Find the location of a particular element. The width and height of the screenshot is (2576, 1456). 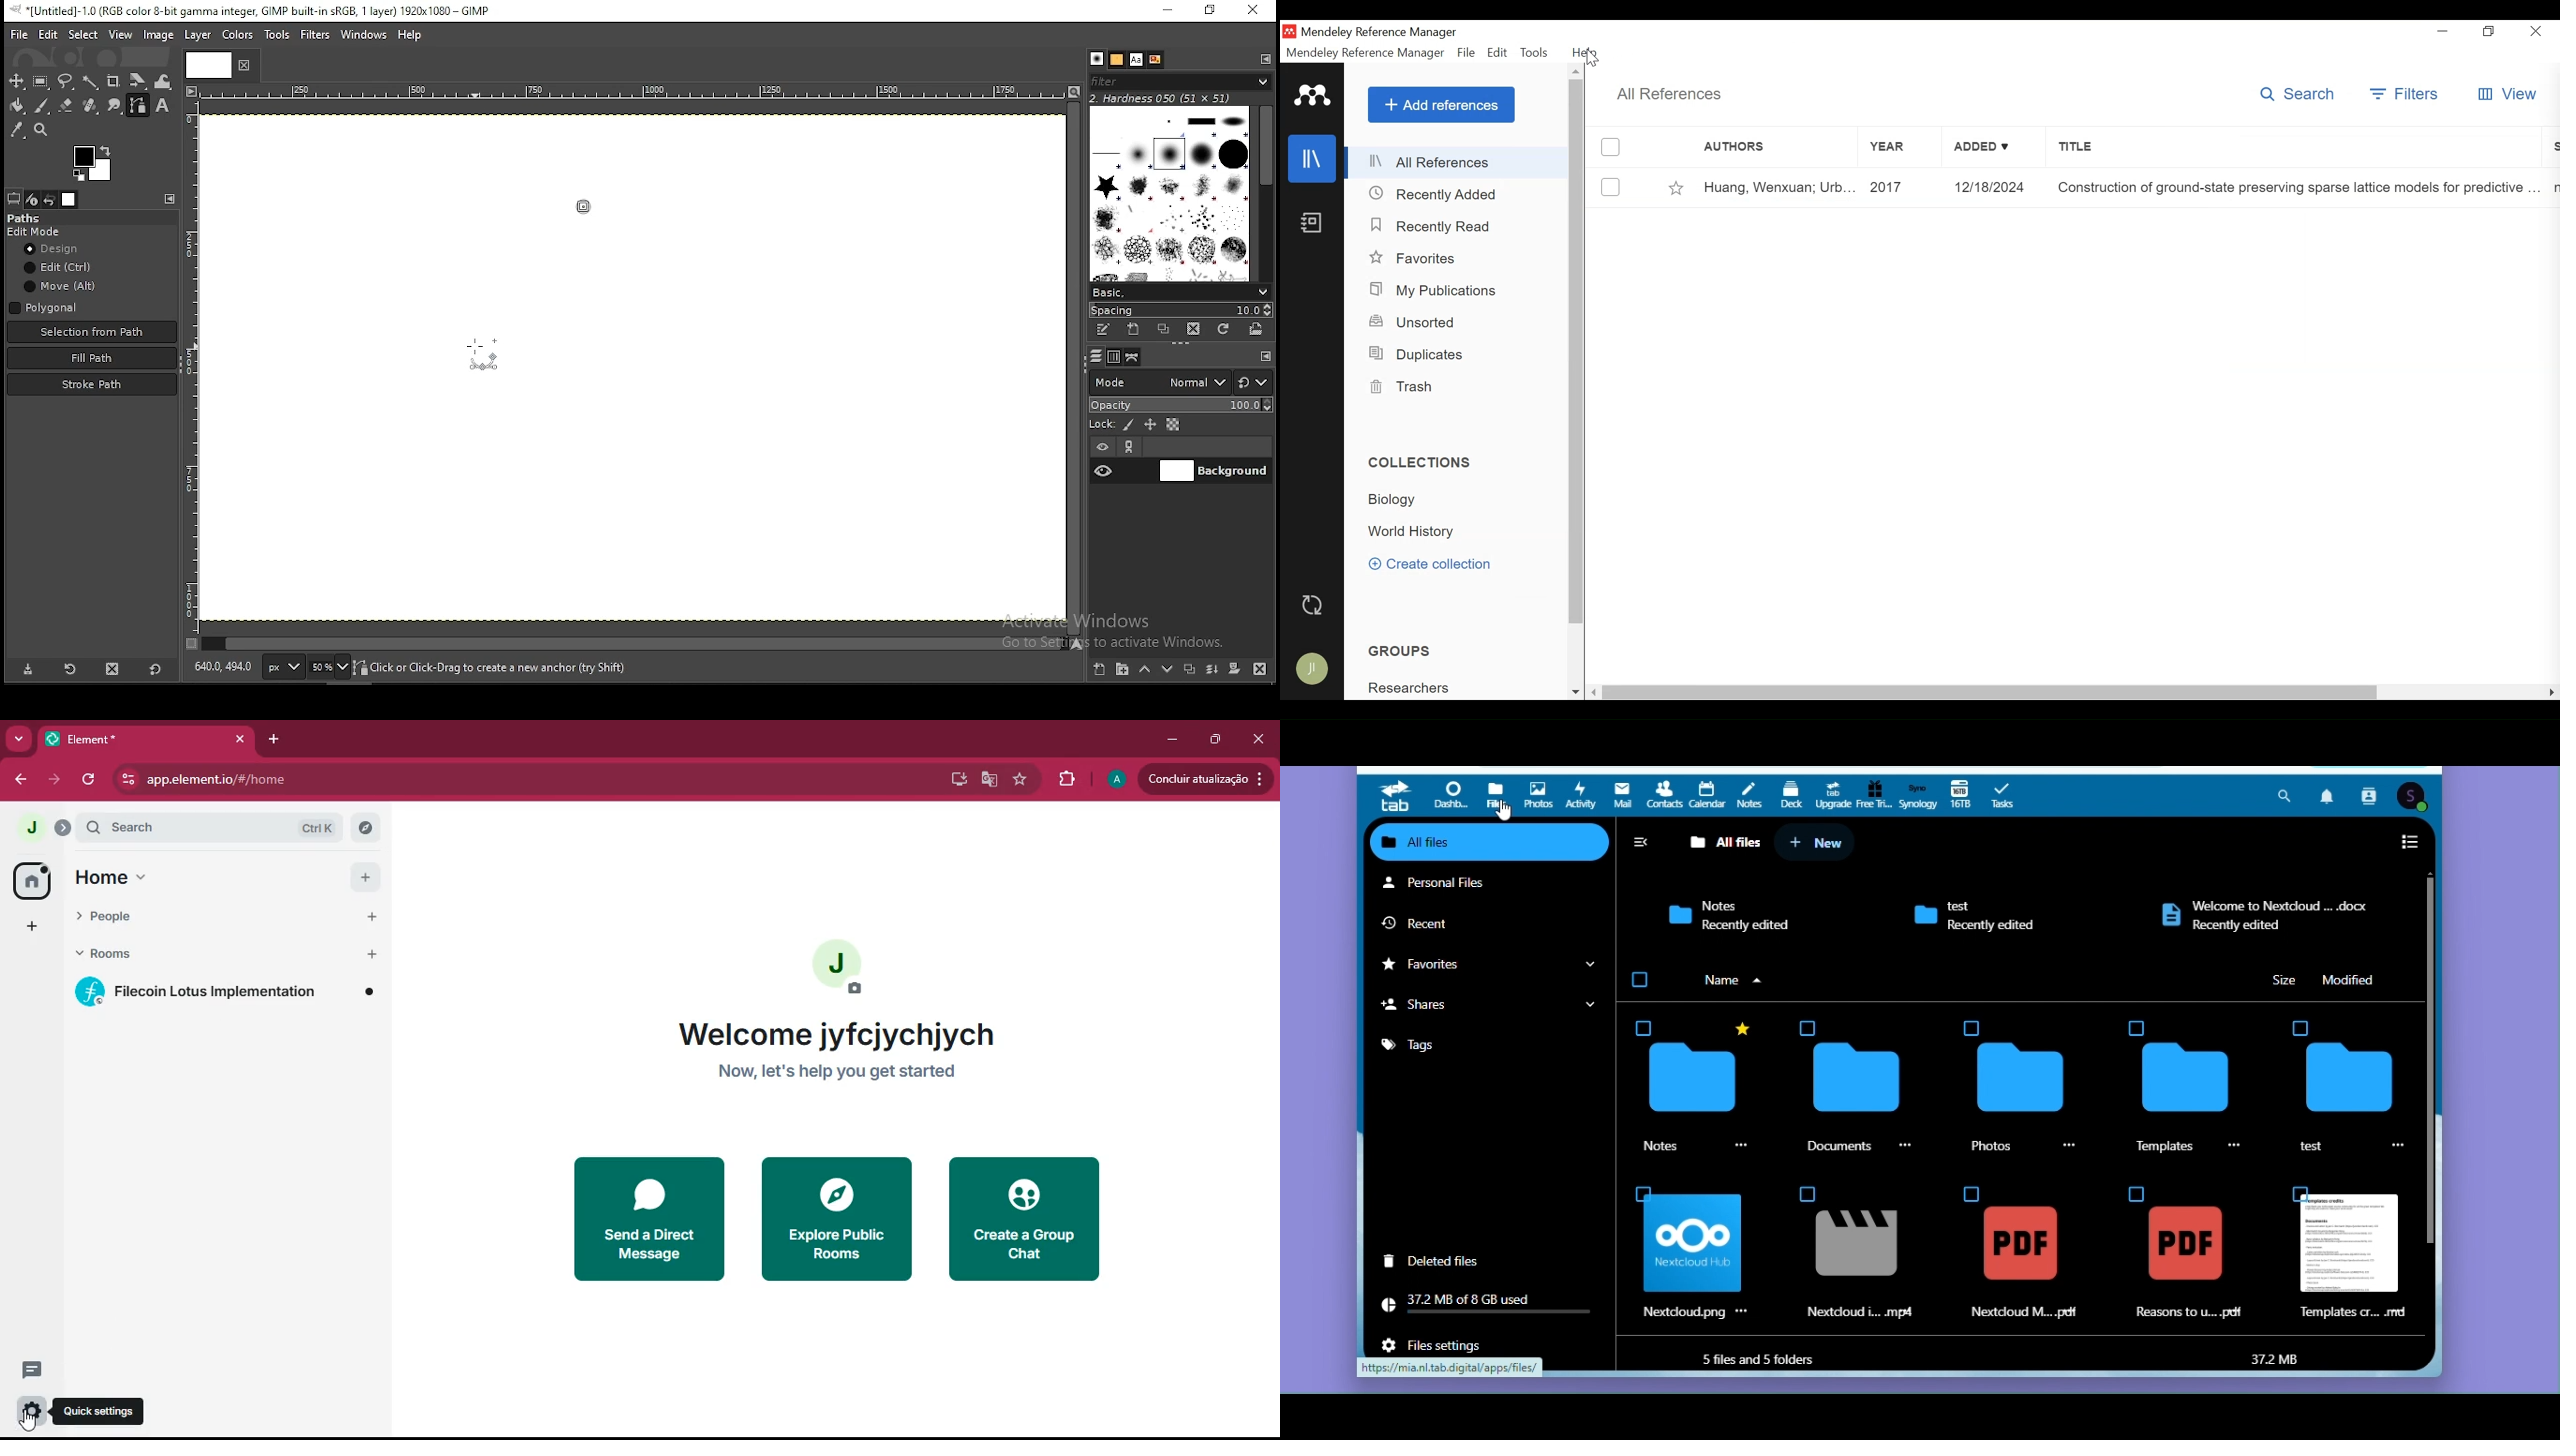

Search is located at coordinates (2295, 94).